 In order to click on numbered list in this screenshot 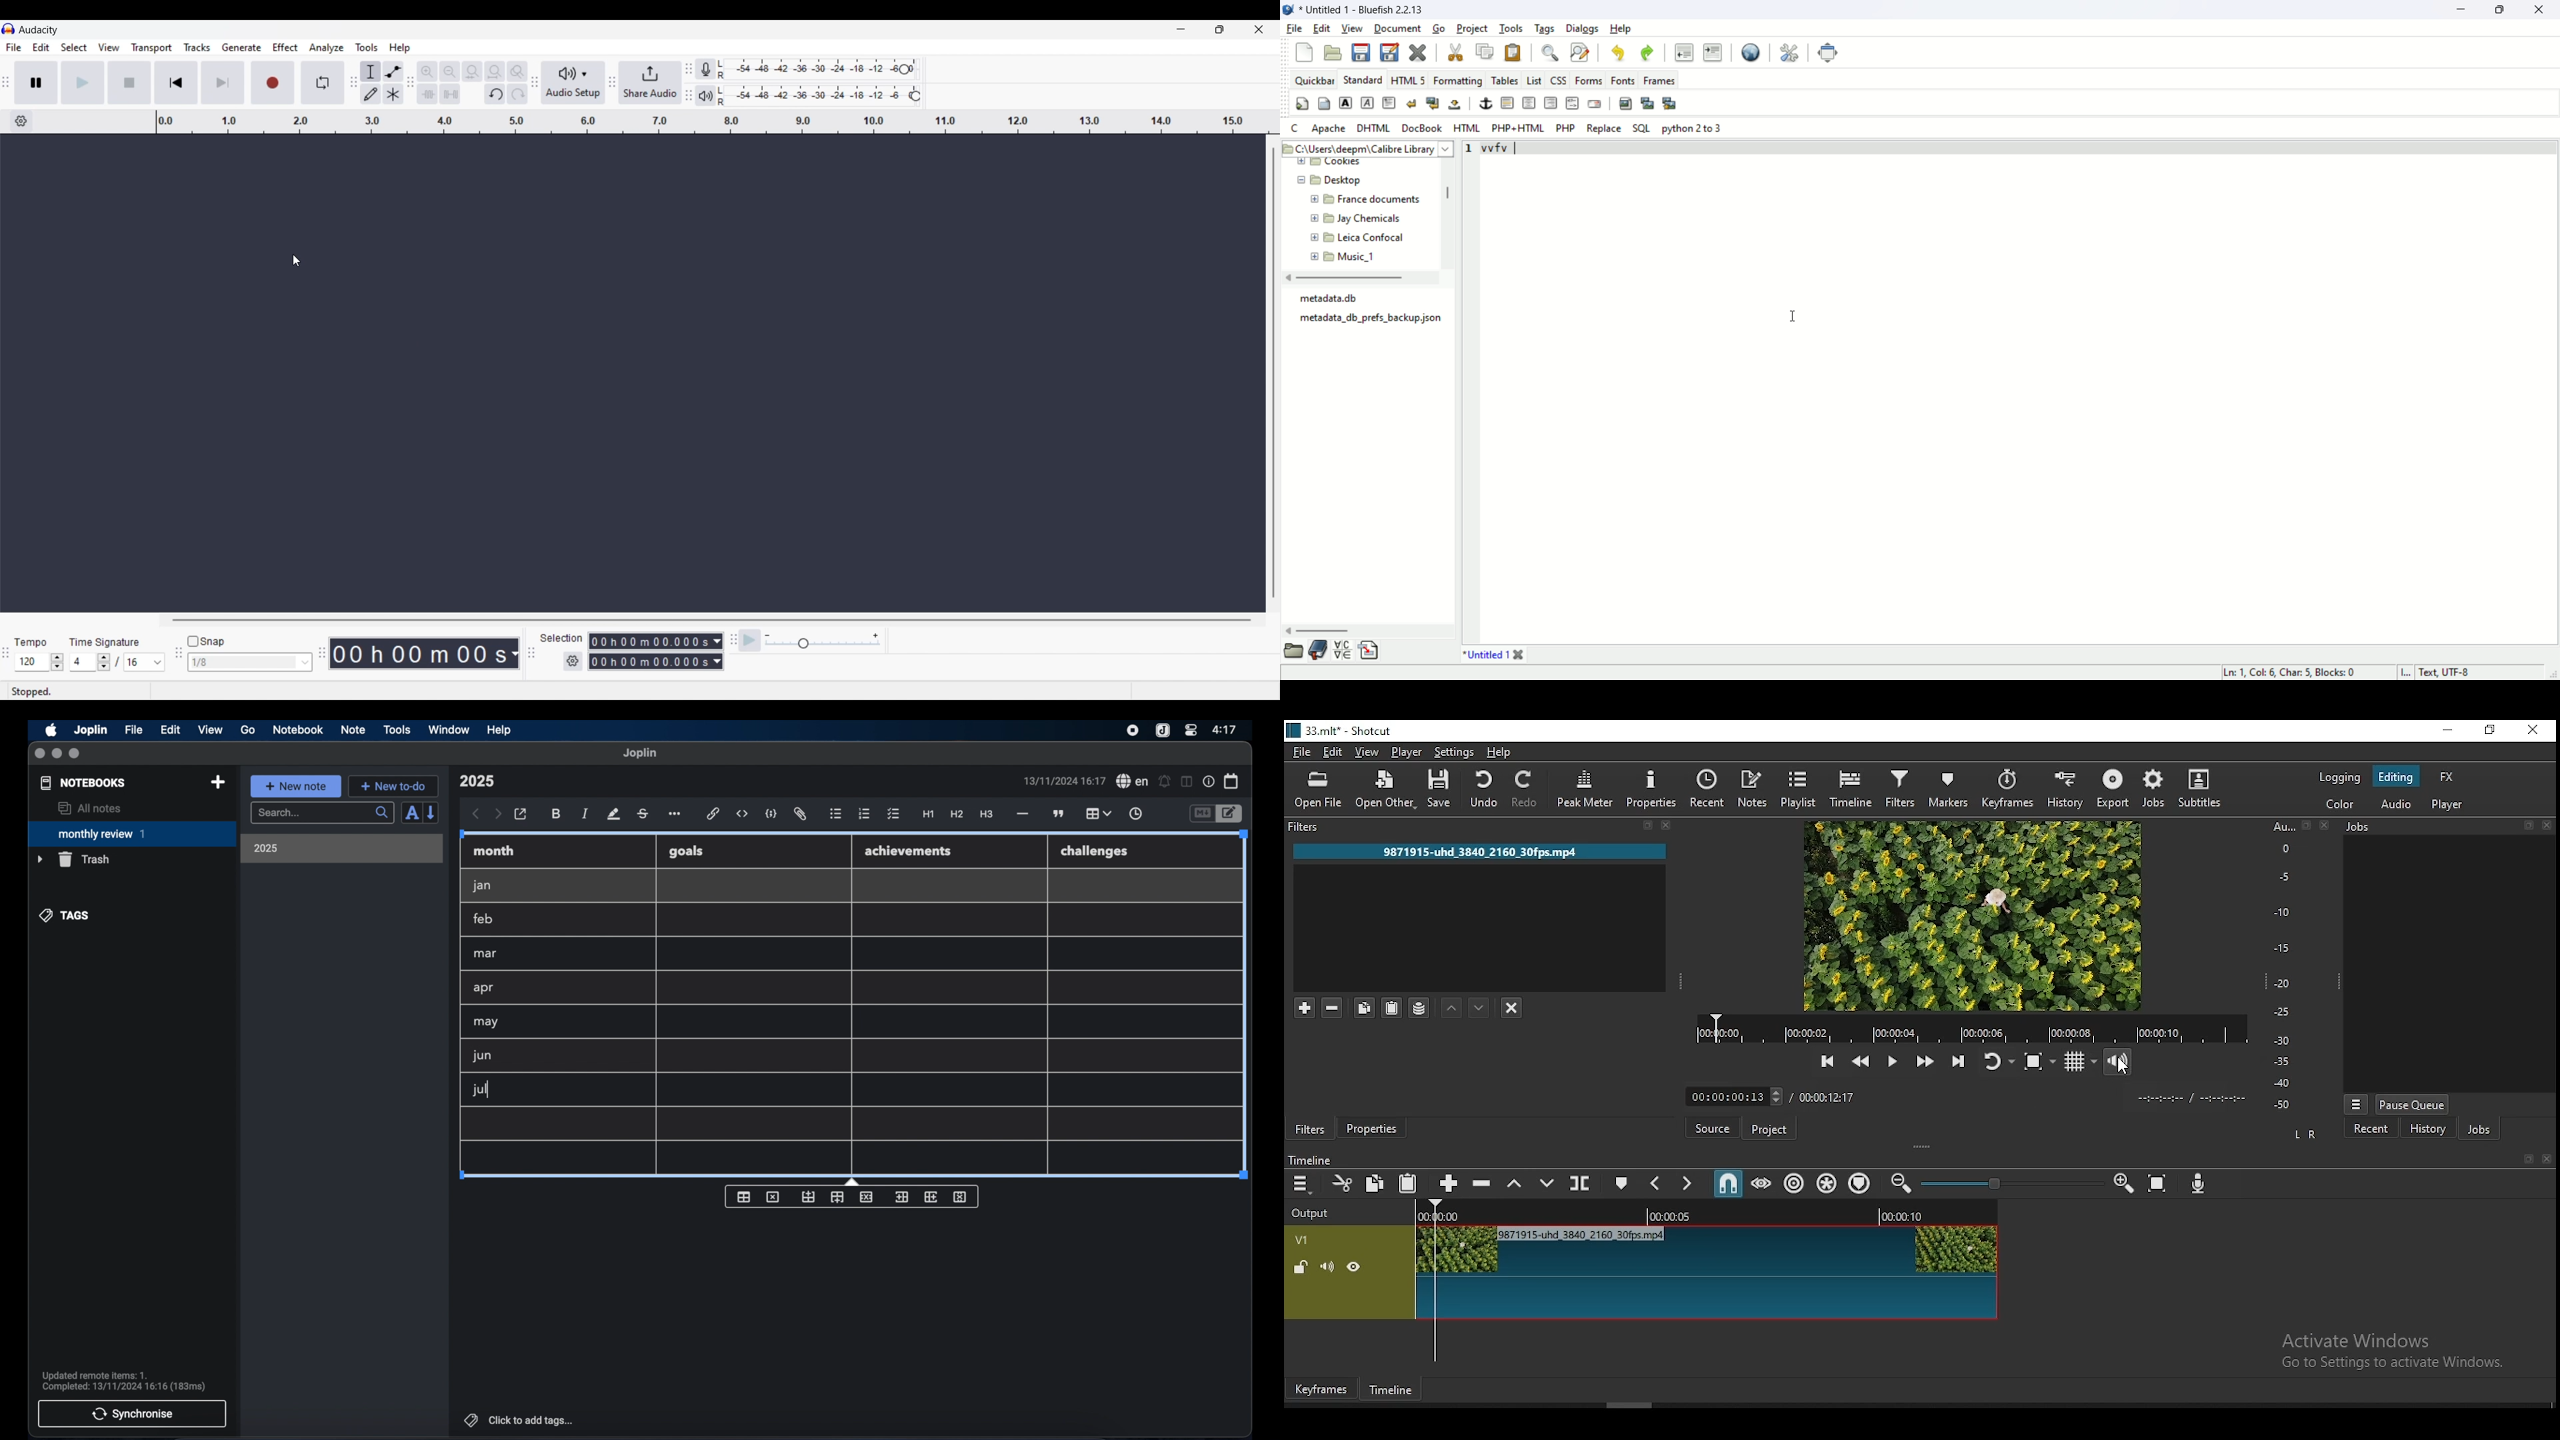, I will do `click(864, 813)`.